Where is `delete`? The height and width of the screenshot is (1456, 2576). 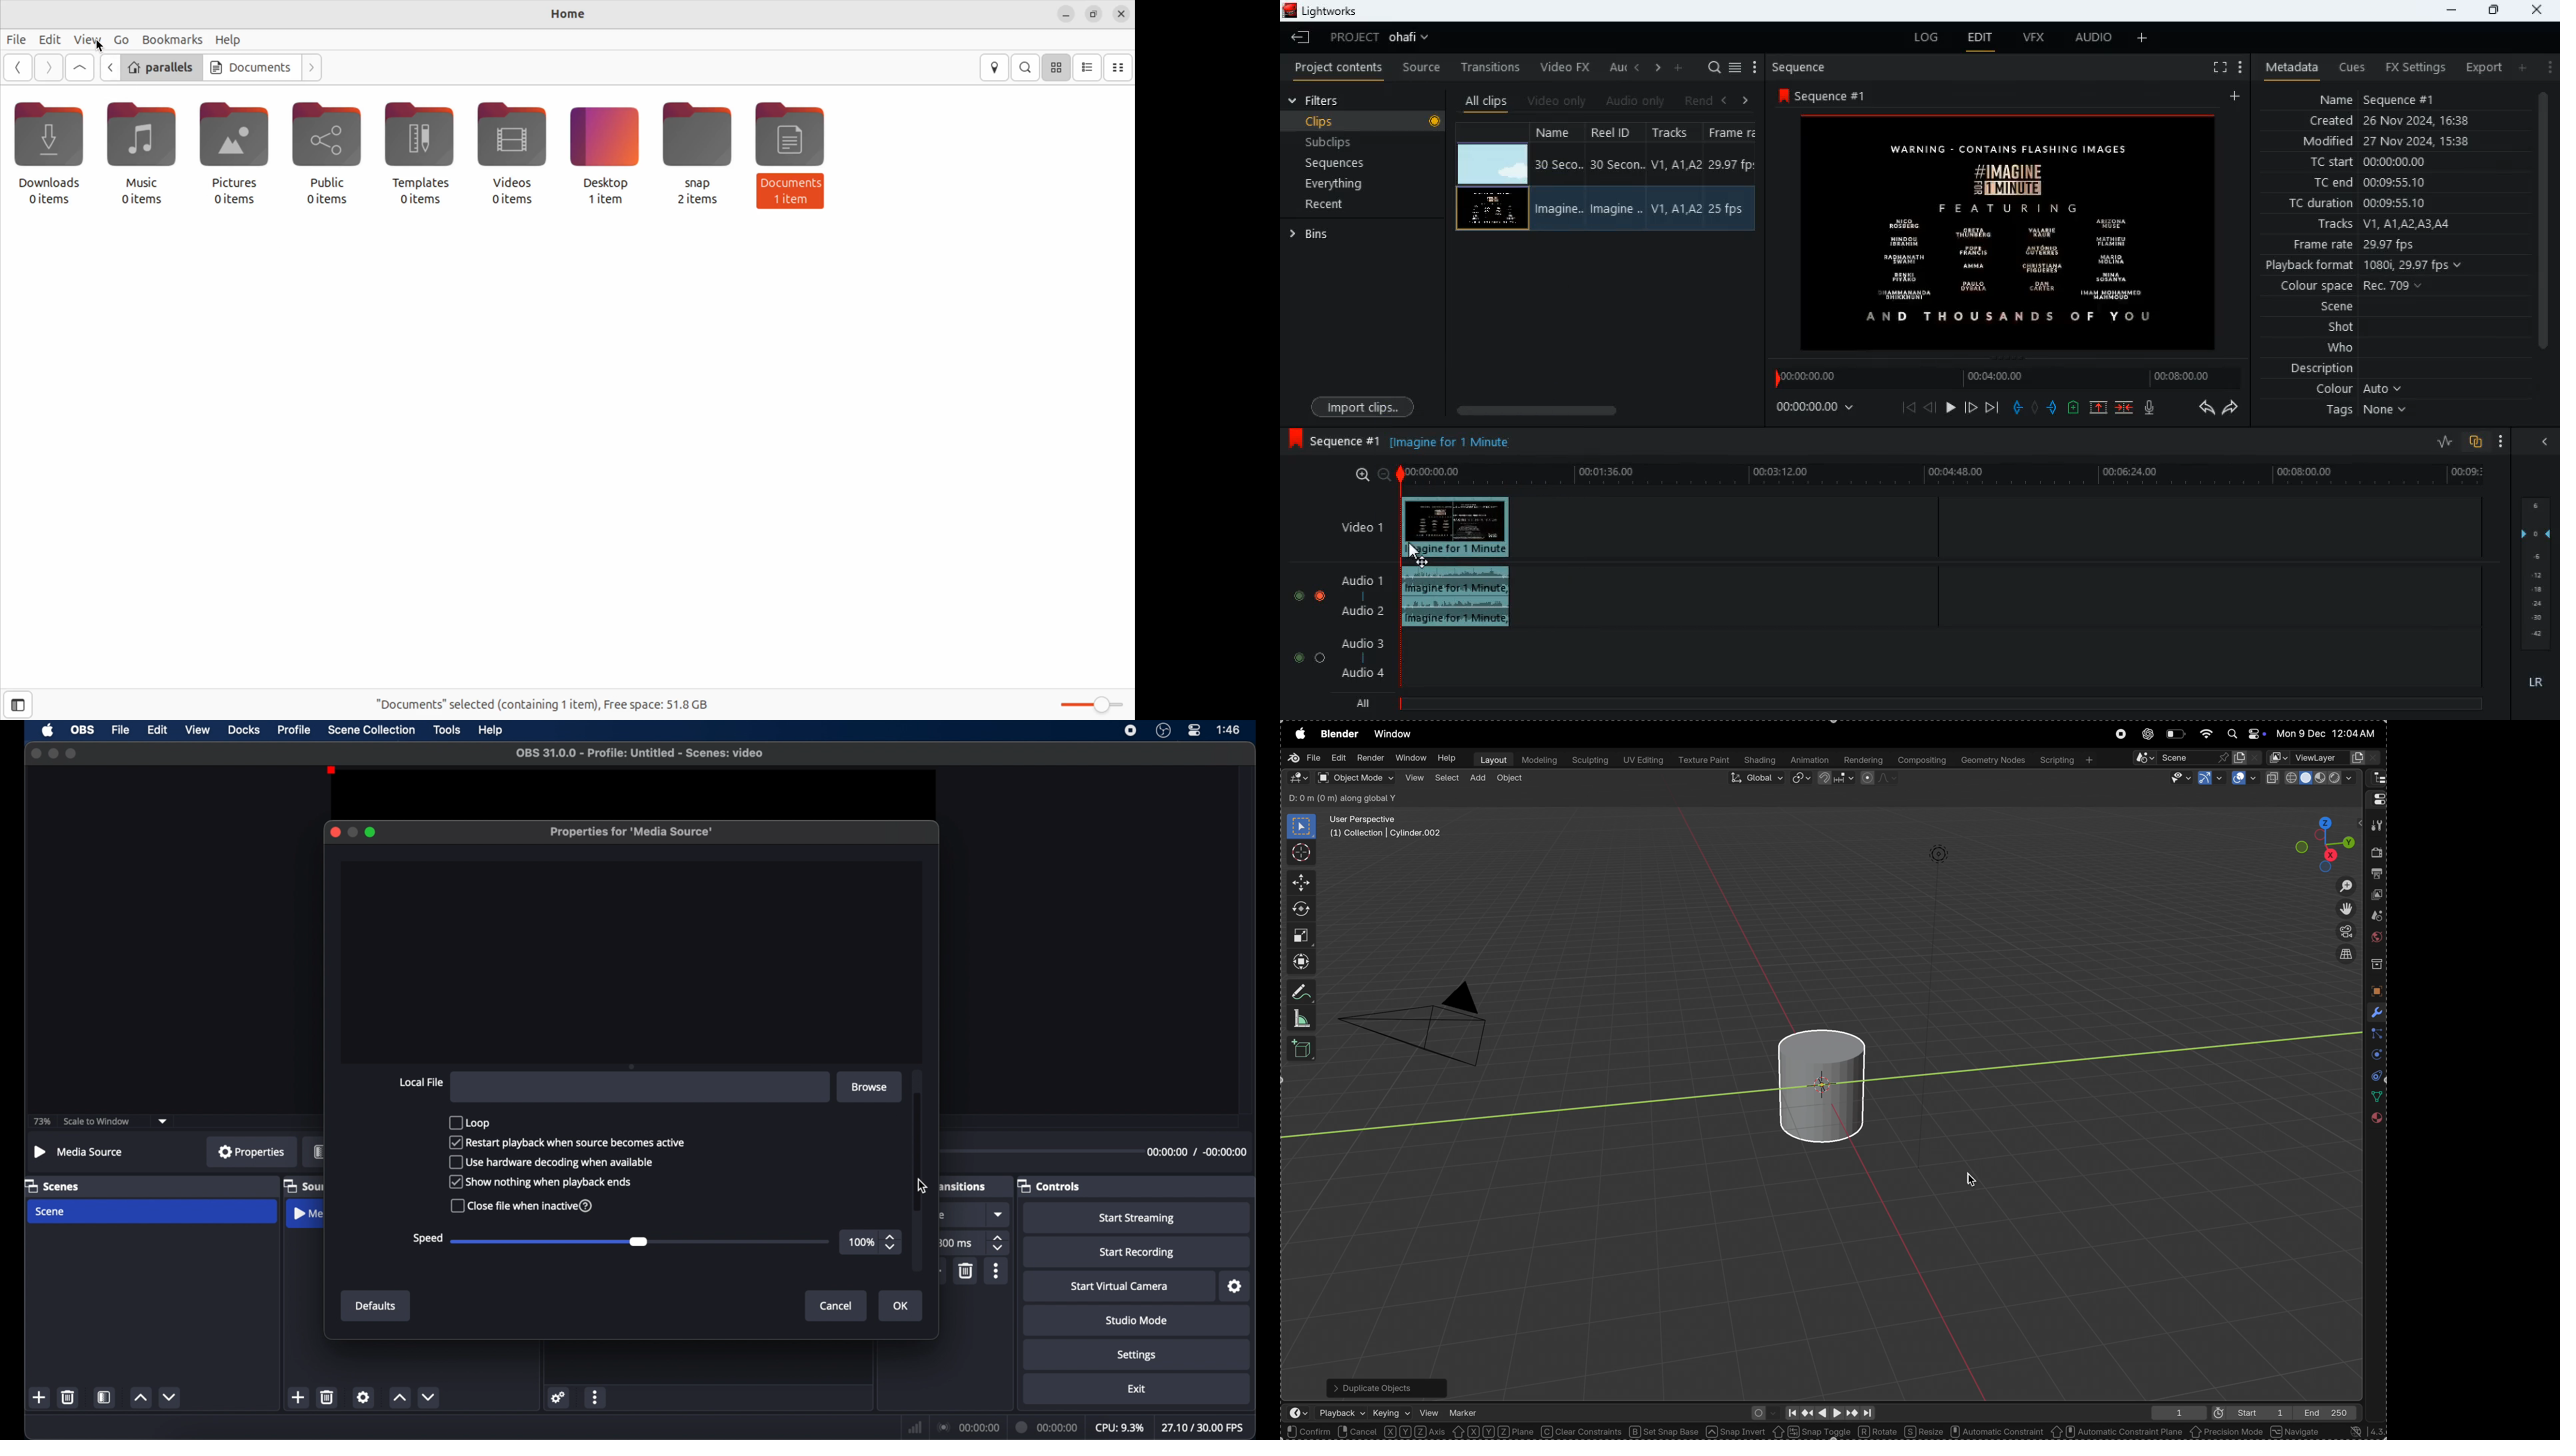
delete is located at coordinates (327, 1397).